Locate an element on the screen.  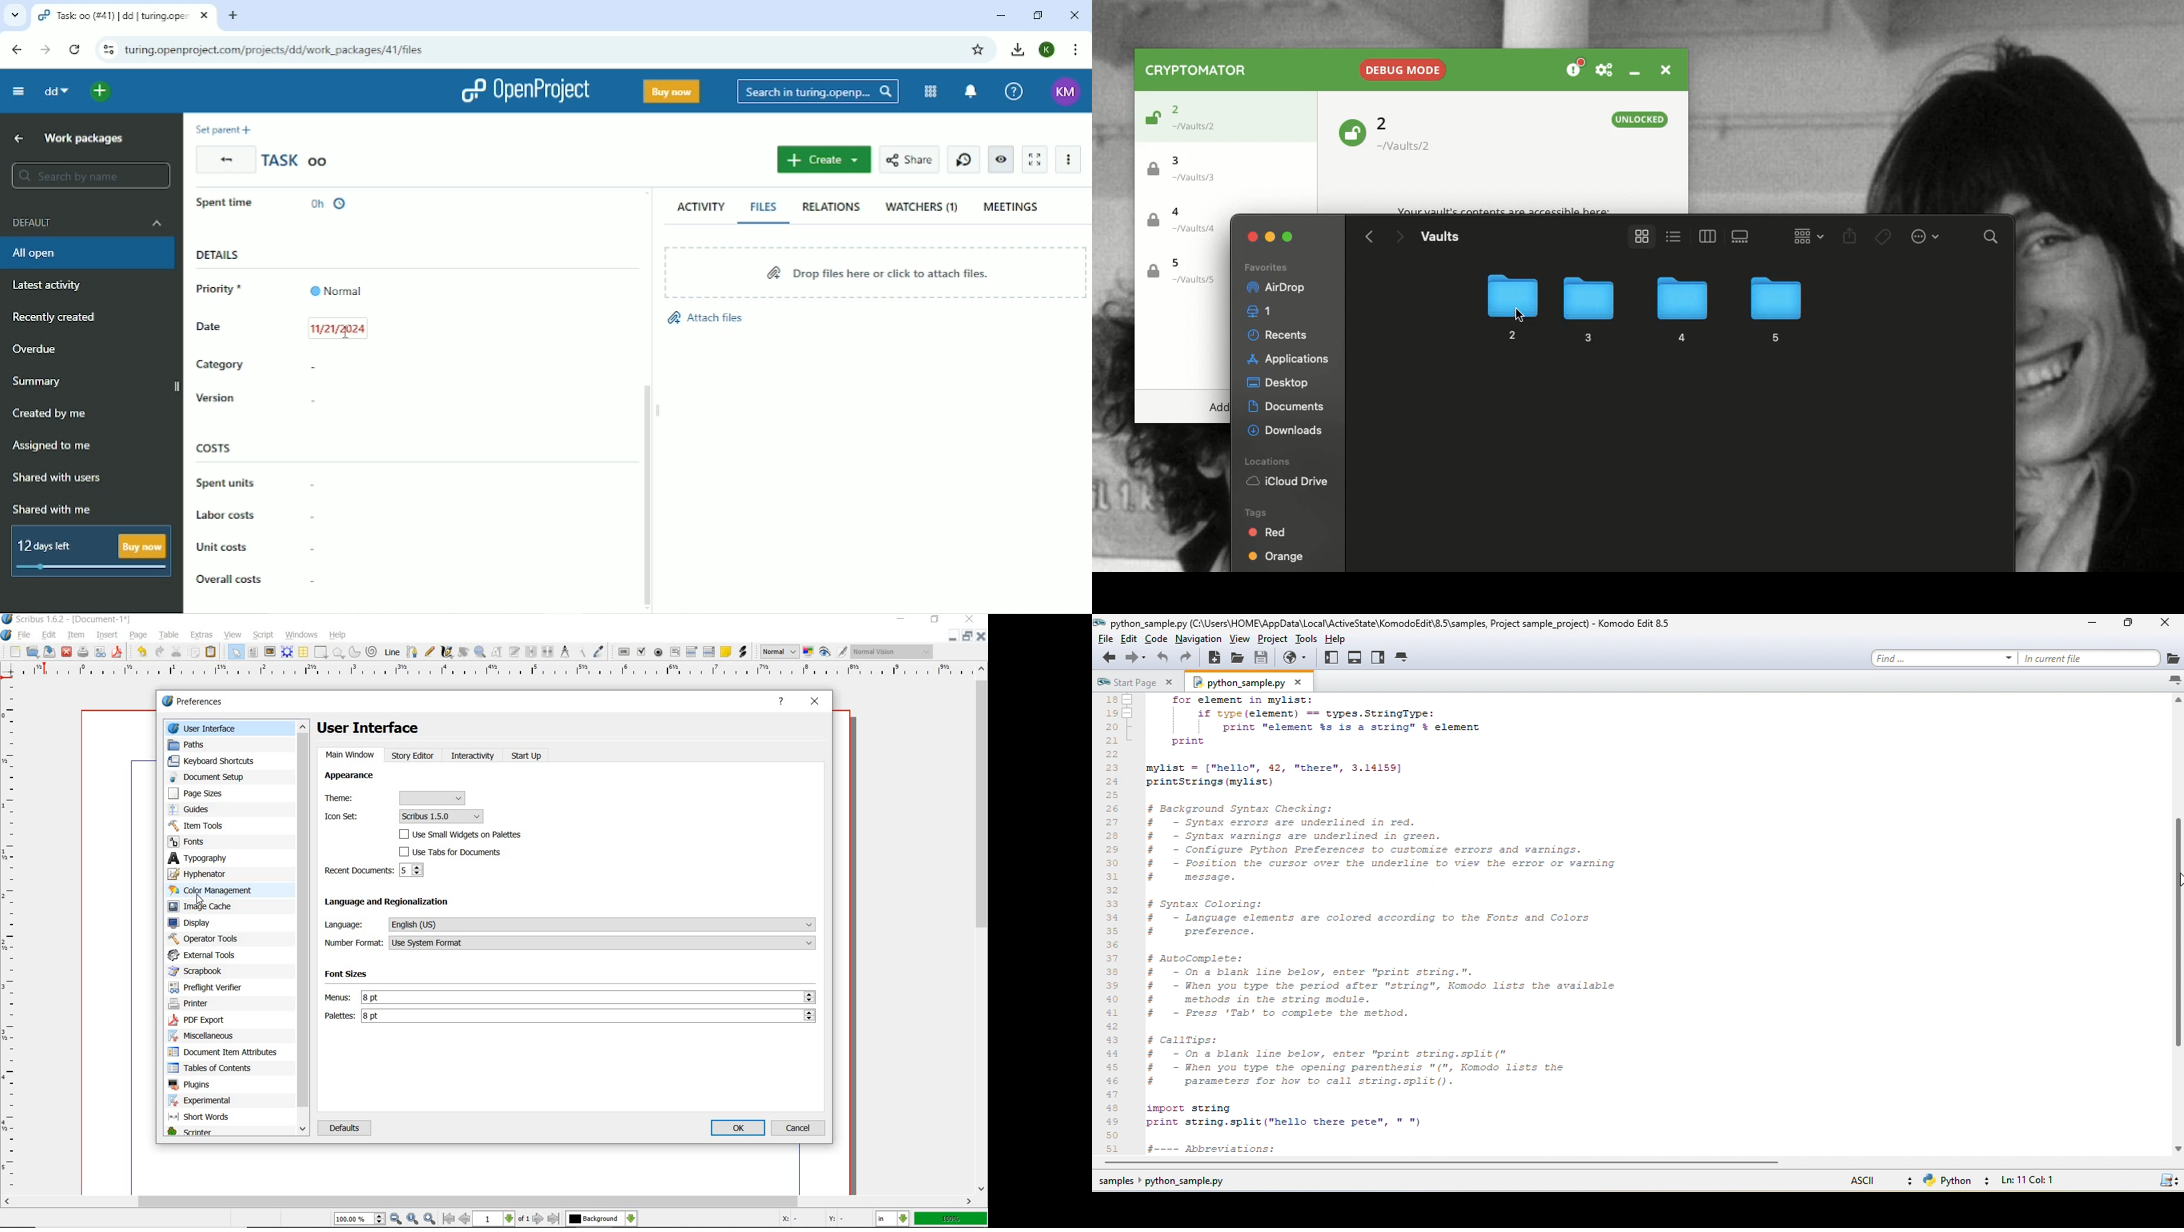
- is located at coordinates (313, 581).